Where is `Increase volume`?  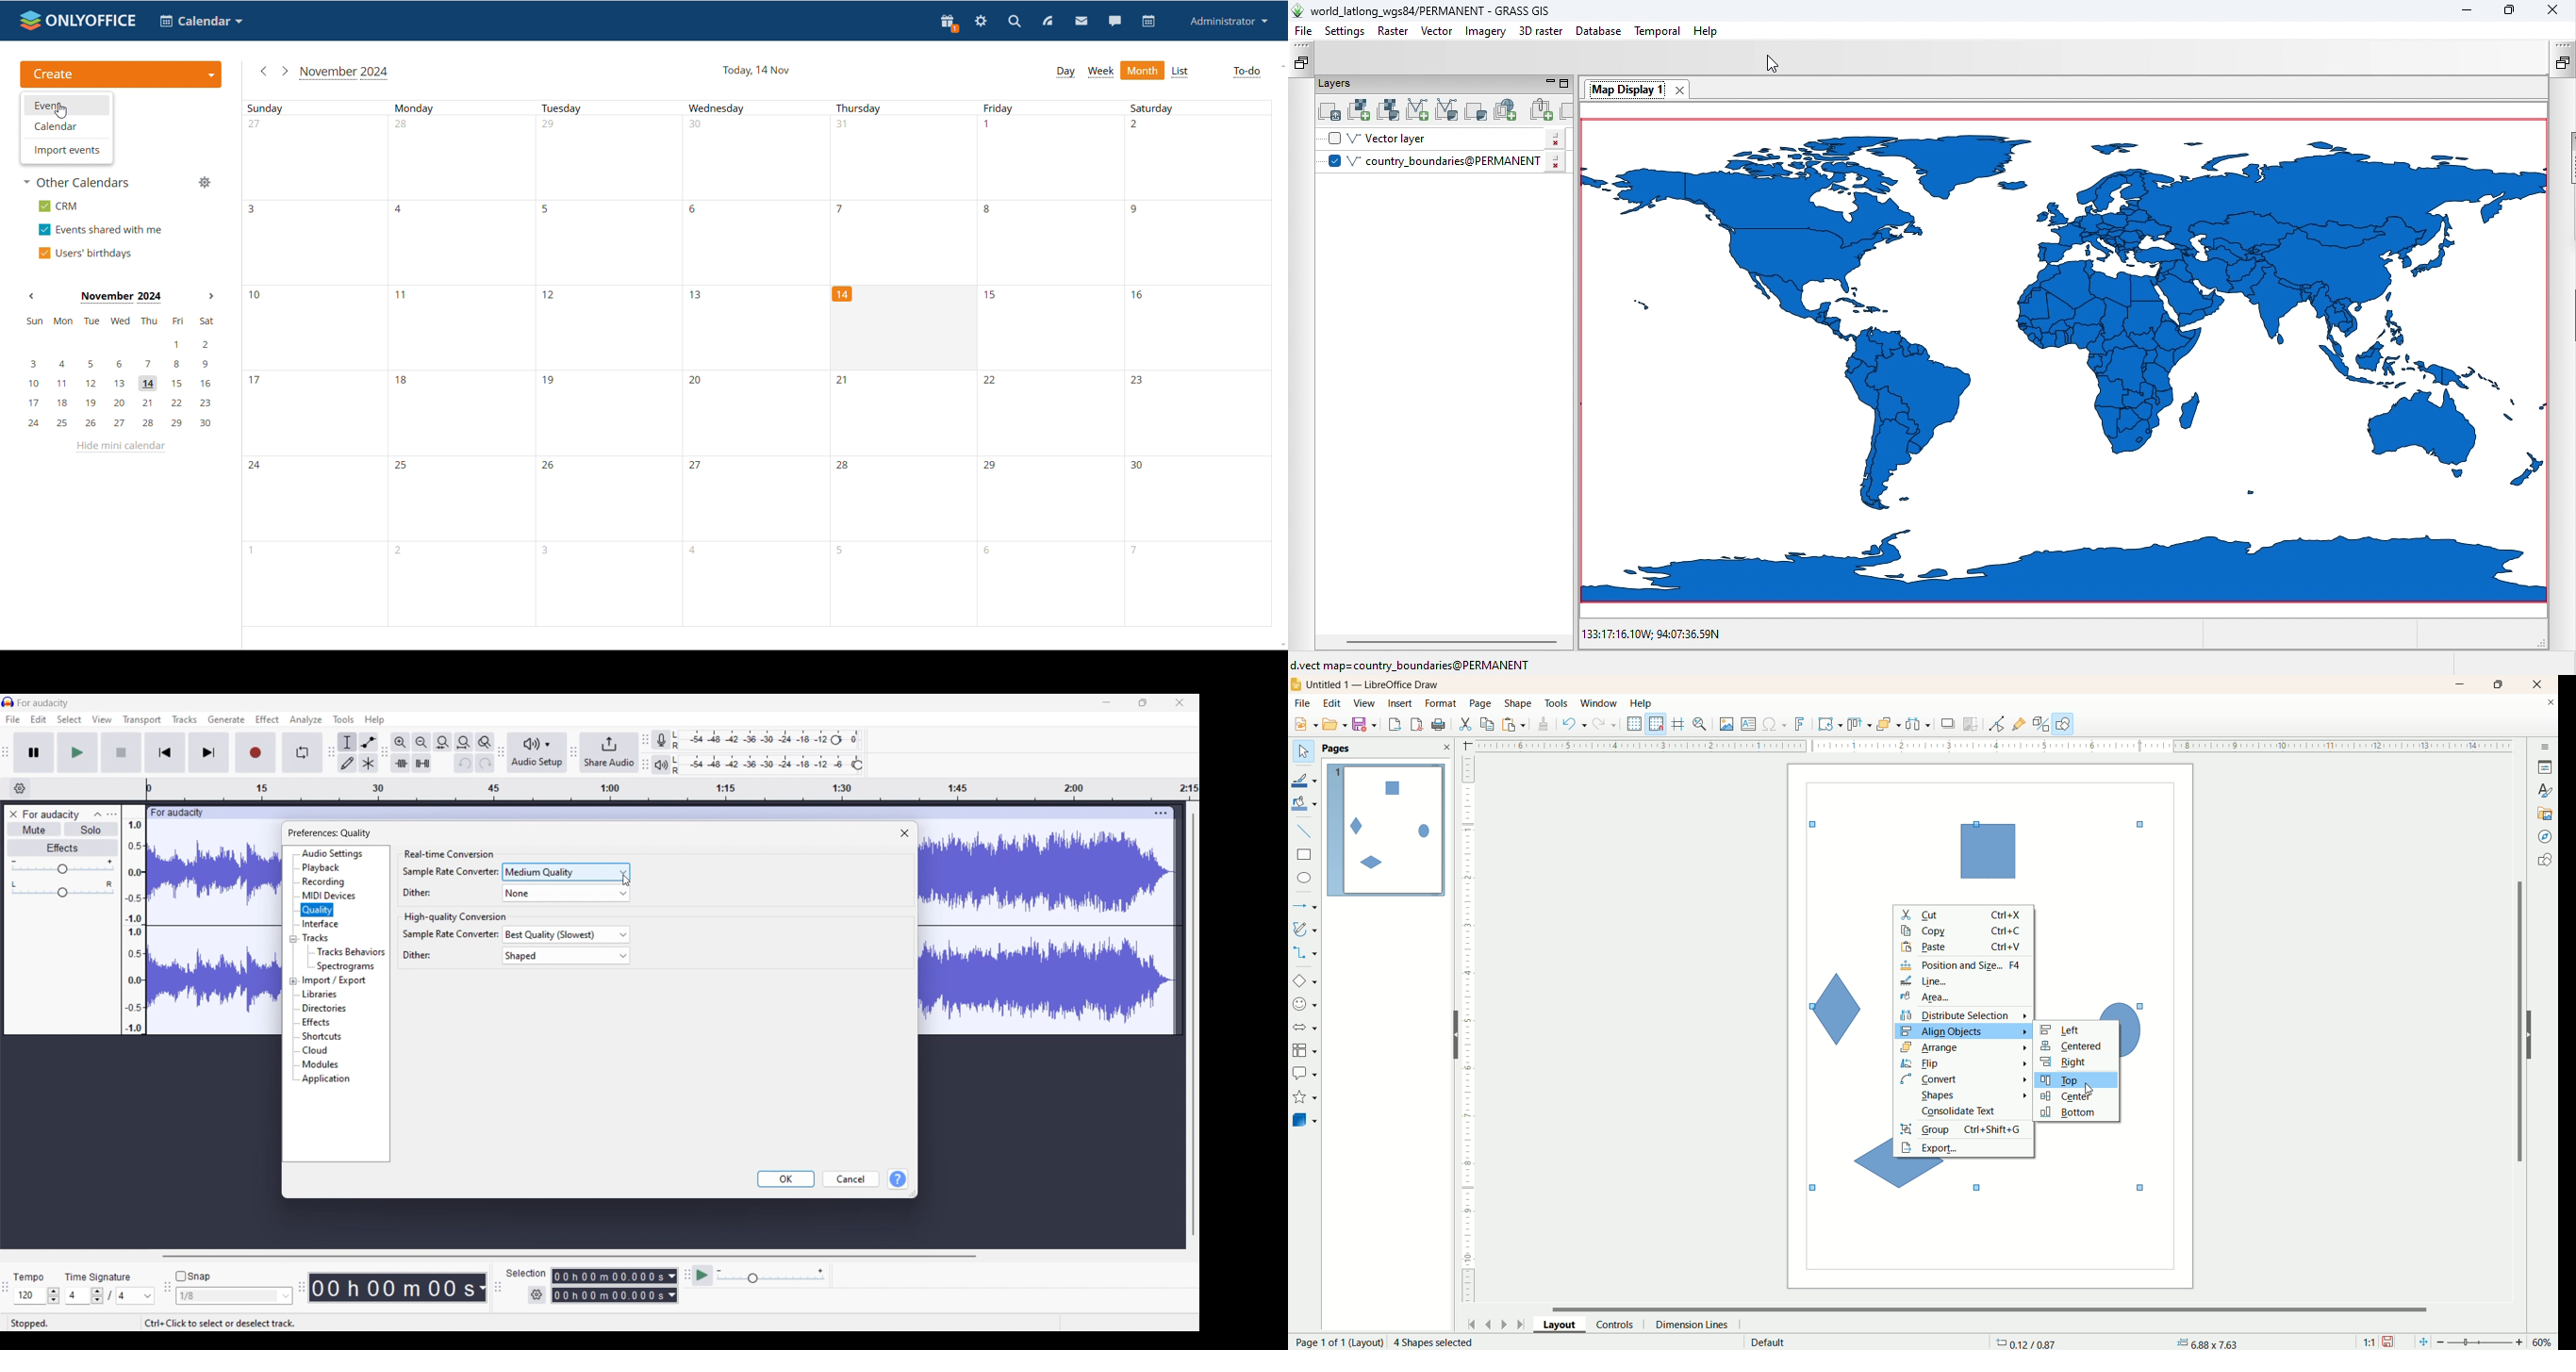 Increase volume is located at coordinates (110, 861).